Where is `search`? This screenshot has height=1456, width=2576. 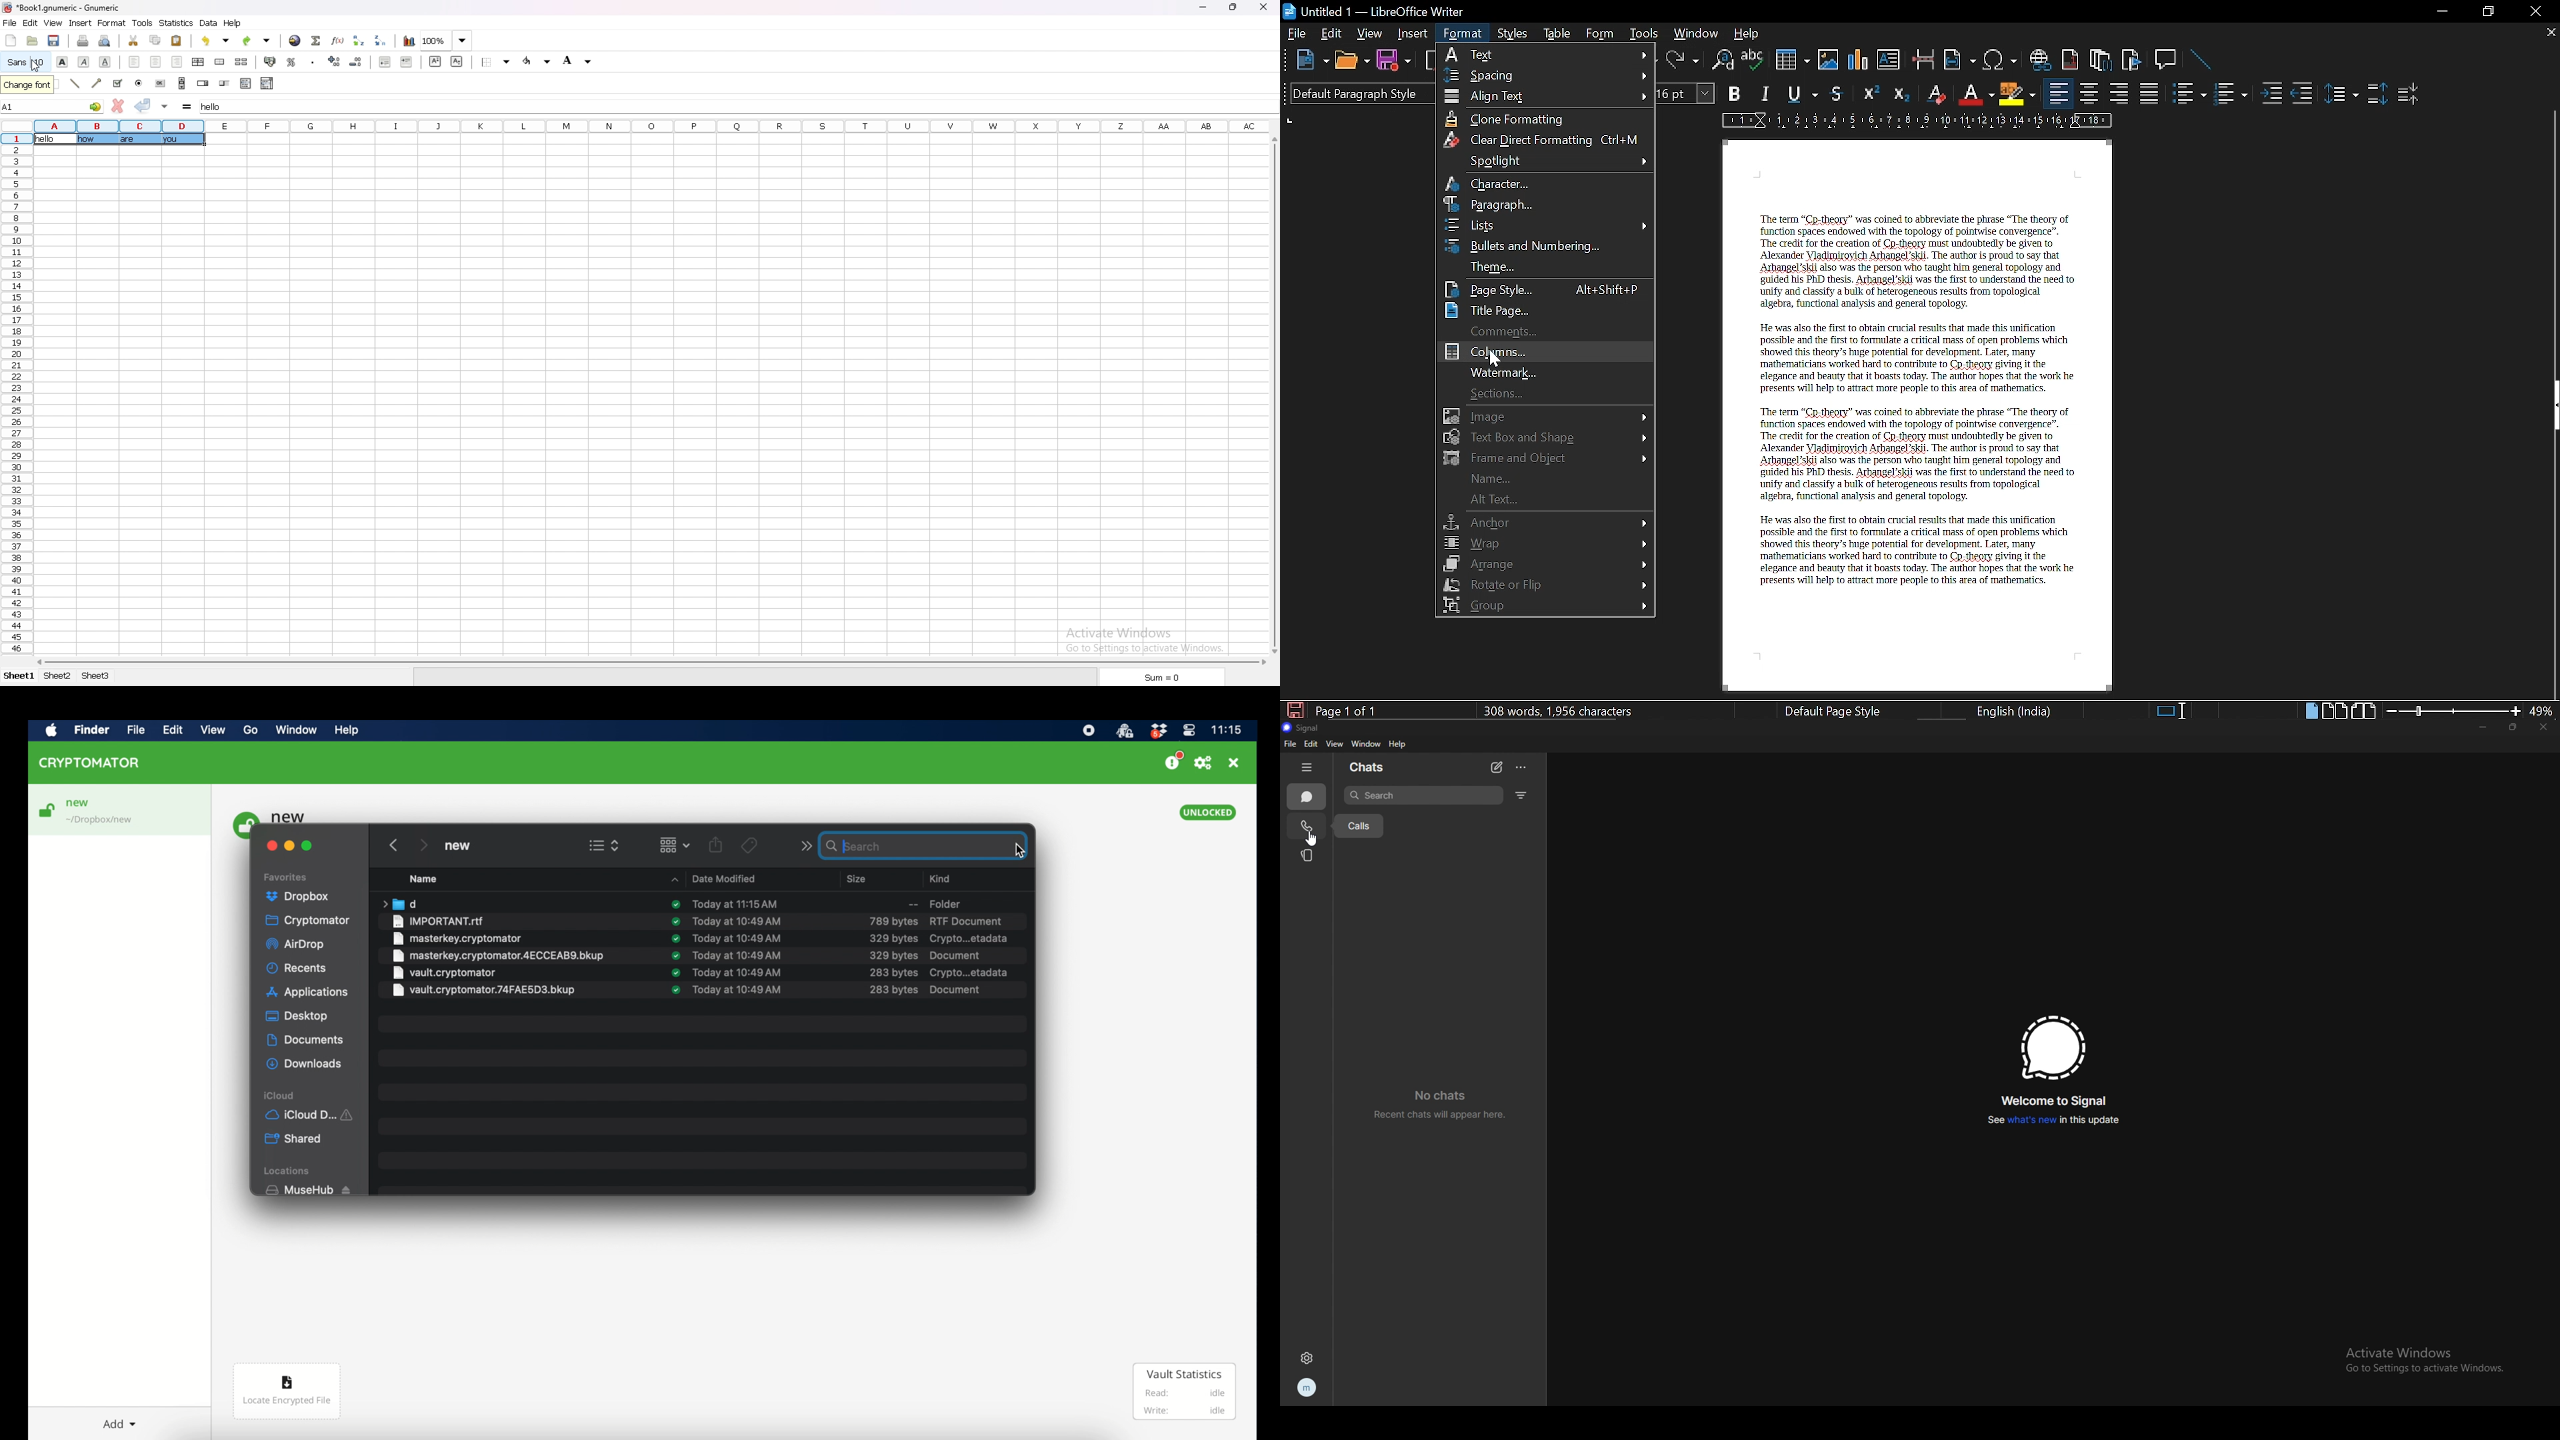 search is located at coordinates (1423, 796).